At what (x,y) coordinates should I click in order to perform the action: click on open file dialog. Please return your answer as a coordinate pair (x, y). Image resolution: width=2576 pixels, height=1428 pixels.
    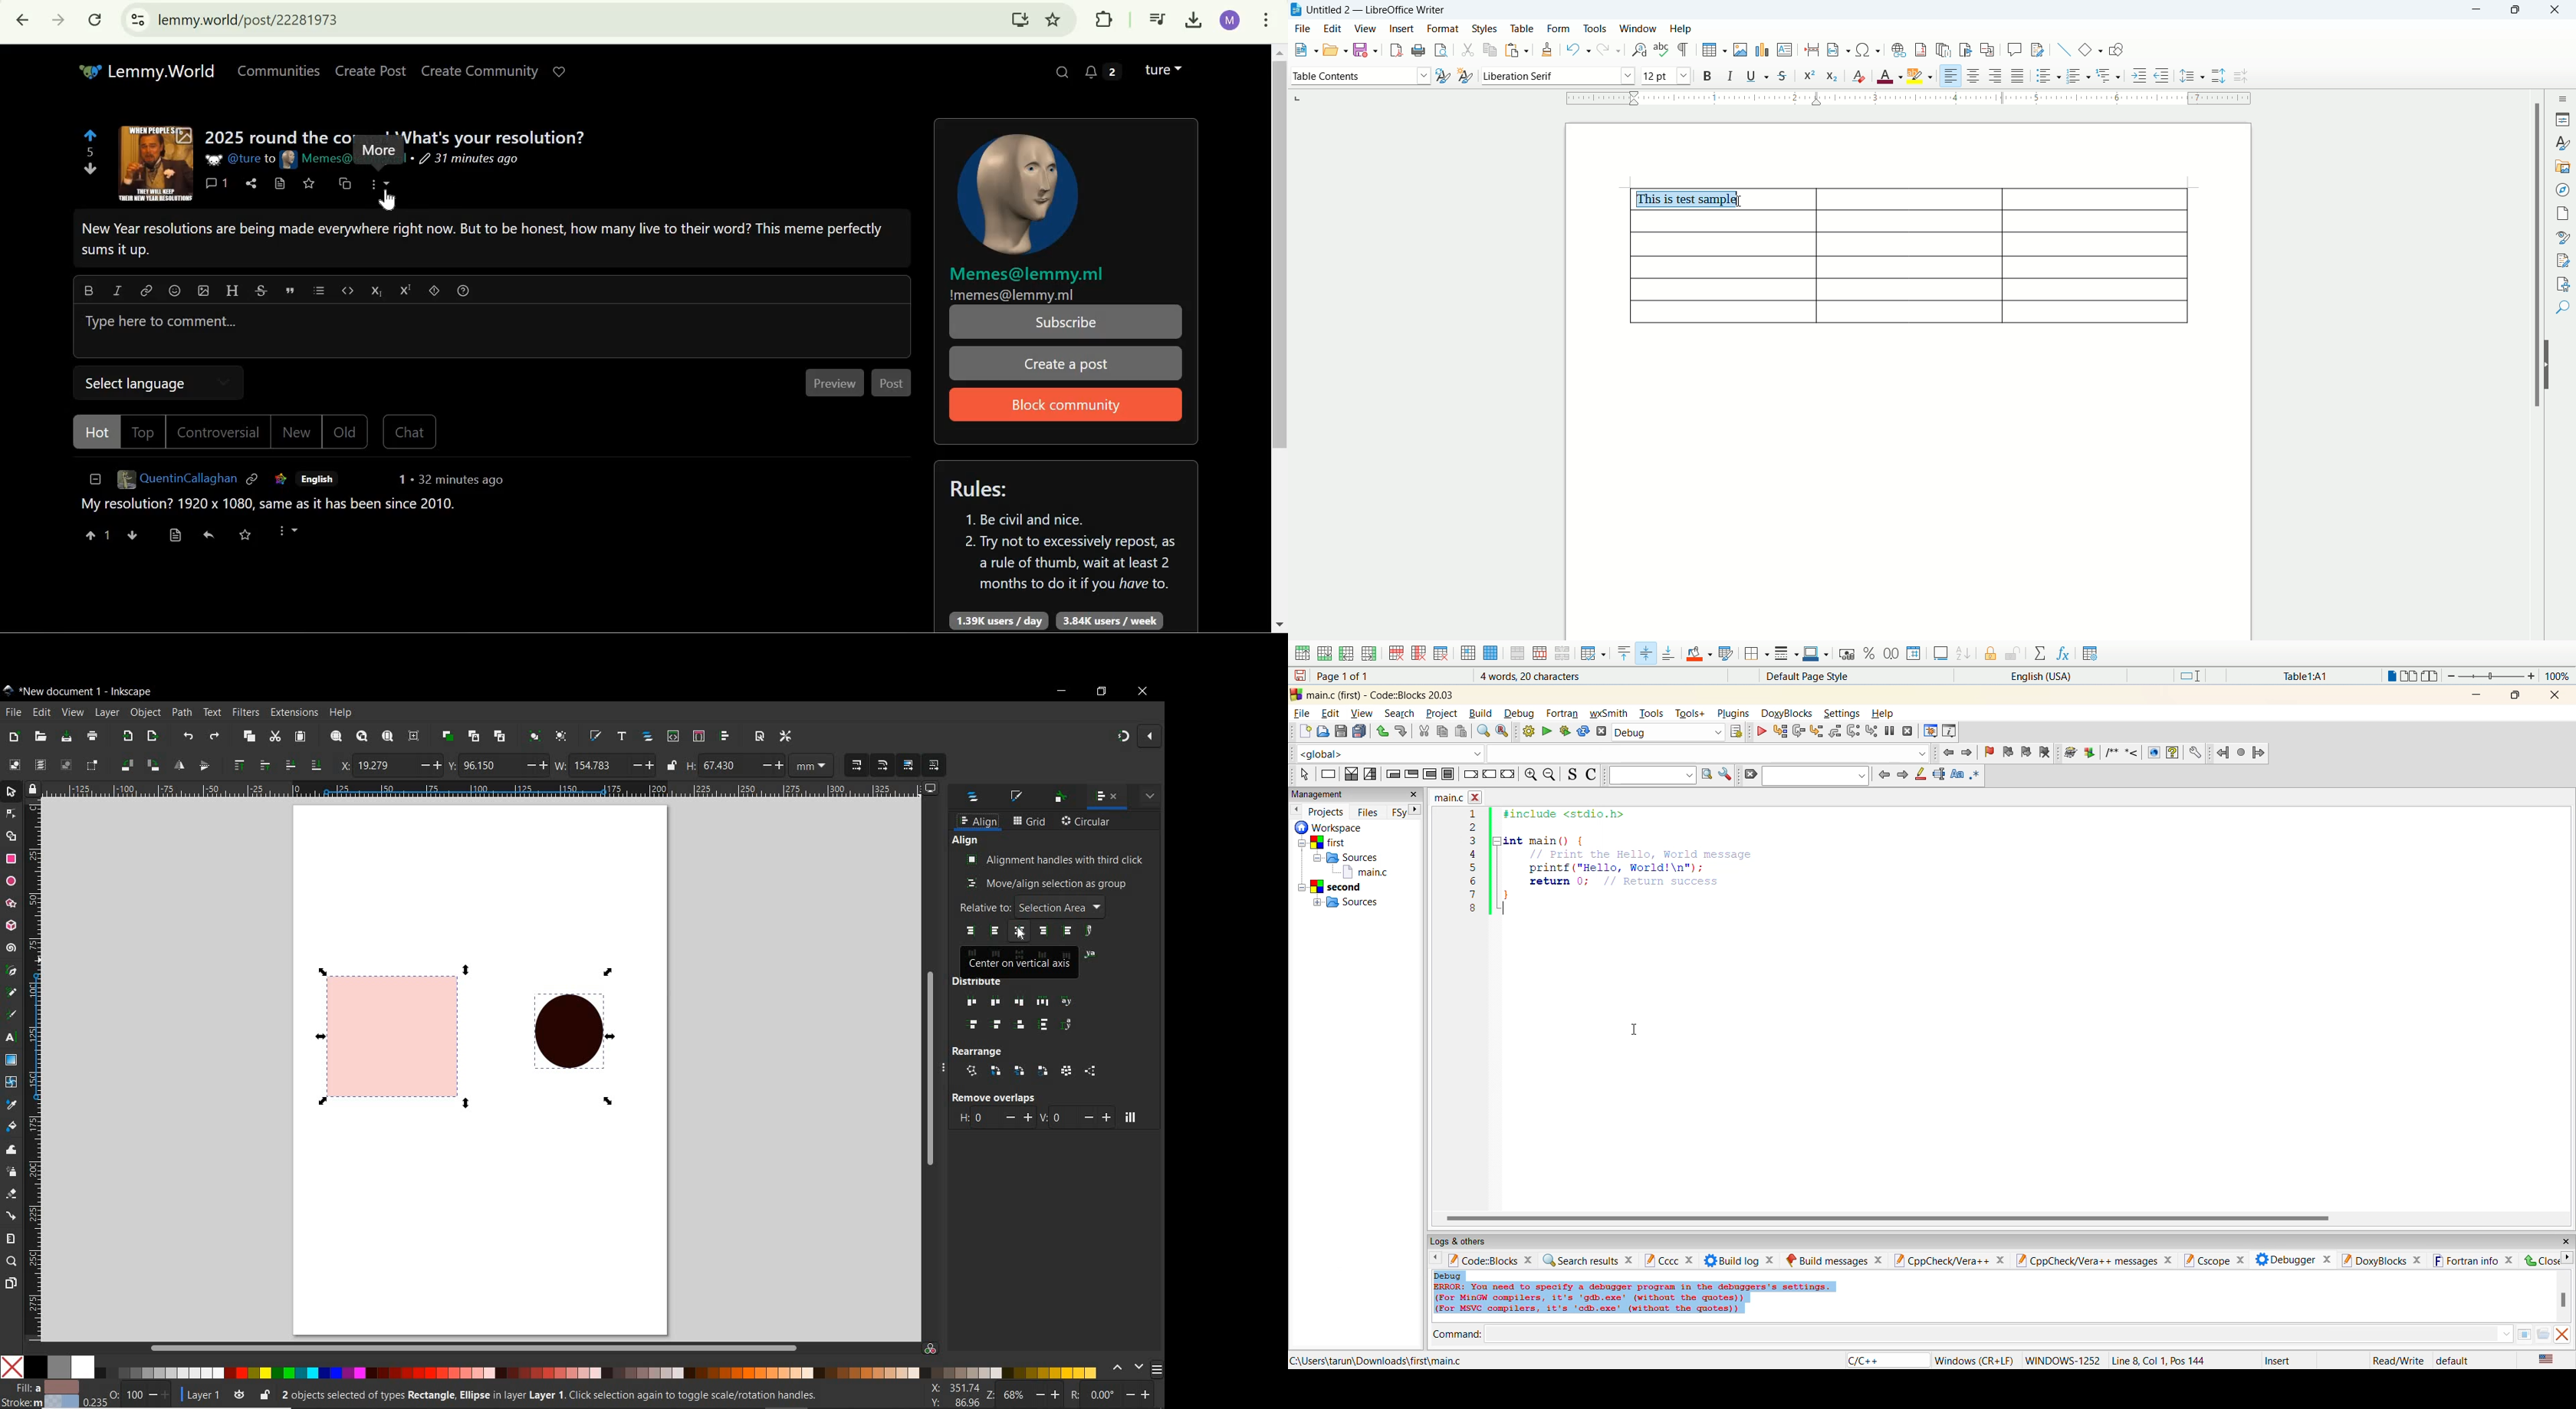
    Looking at the image, I should click on (41, 737).